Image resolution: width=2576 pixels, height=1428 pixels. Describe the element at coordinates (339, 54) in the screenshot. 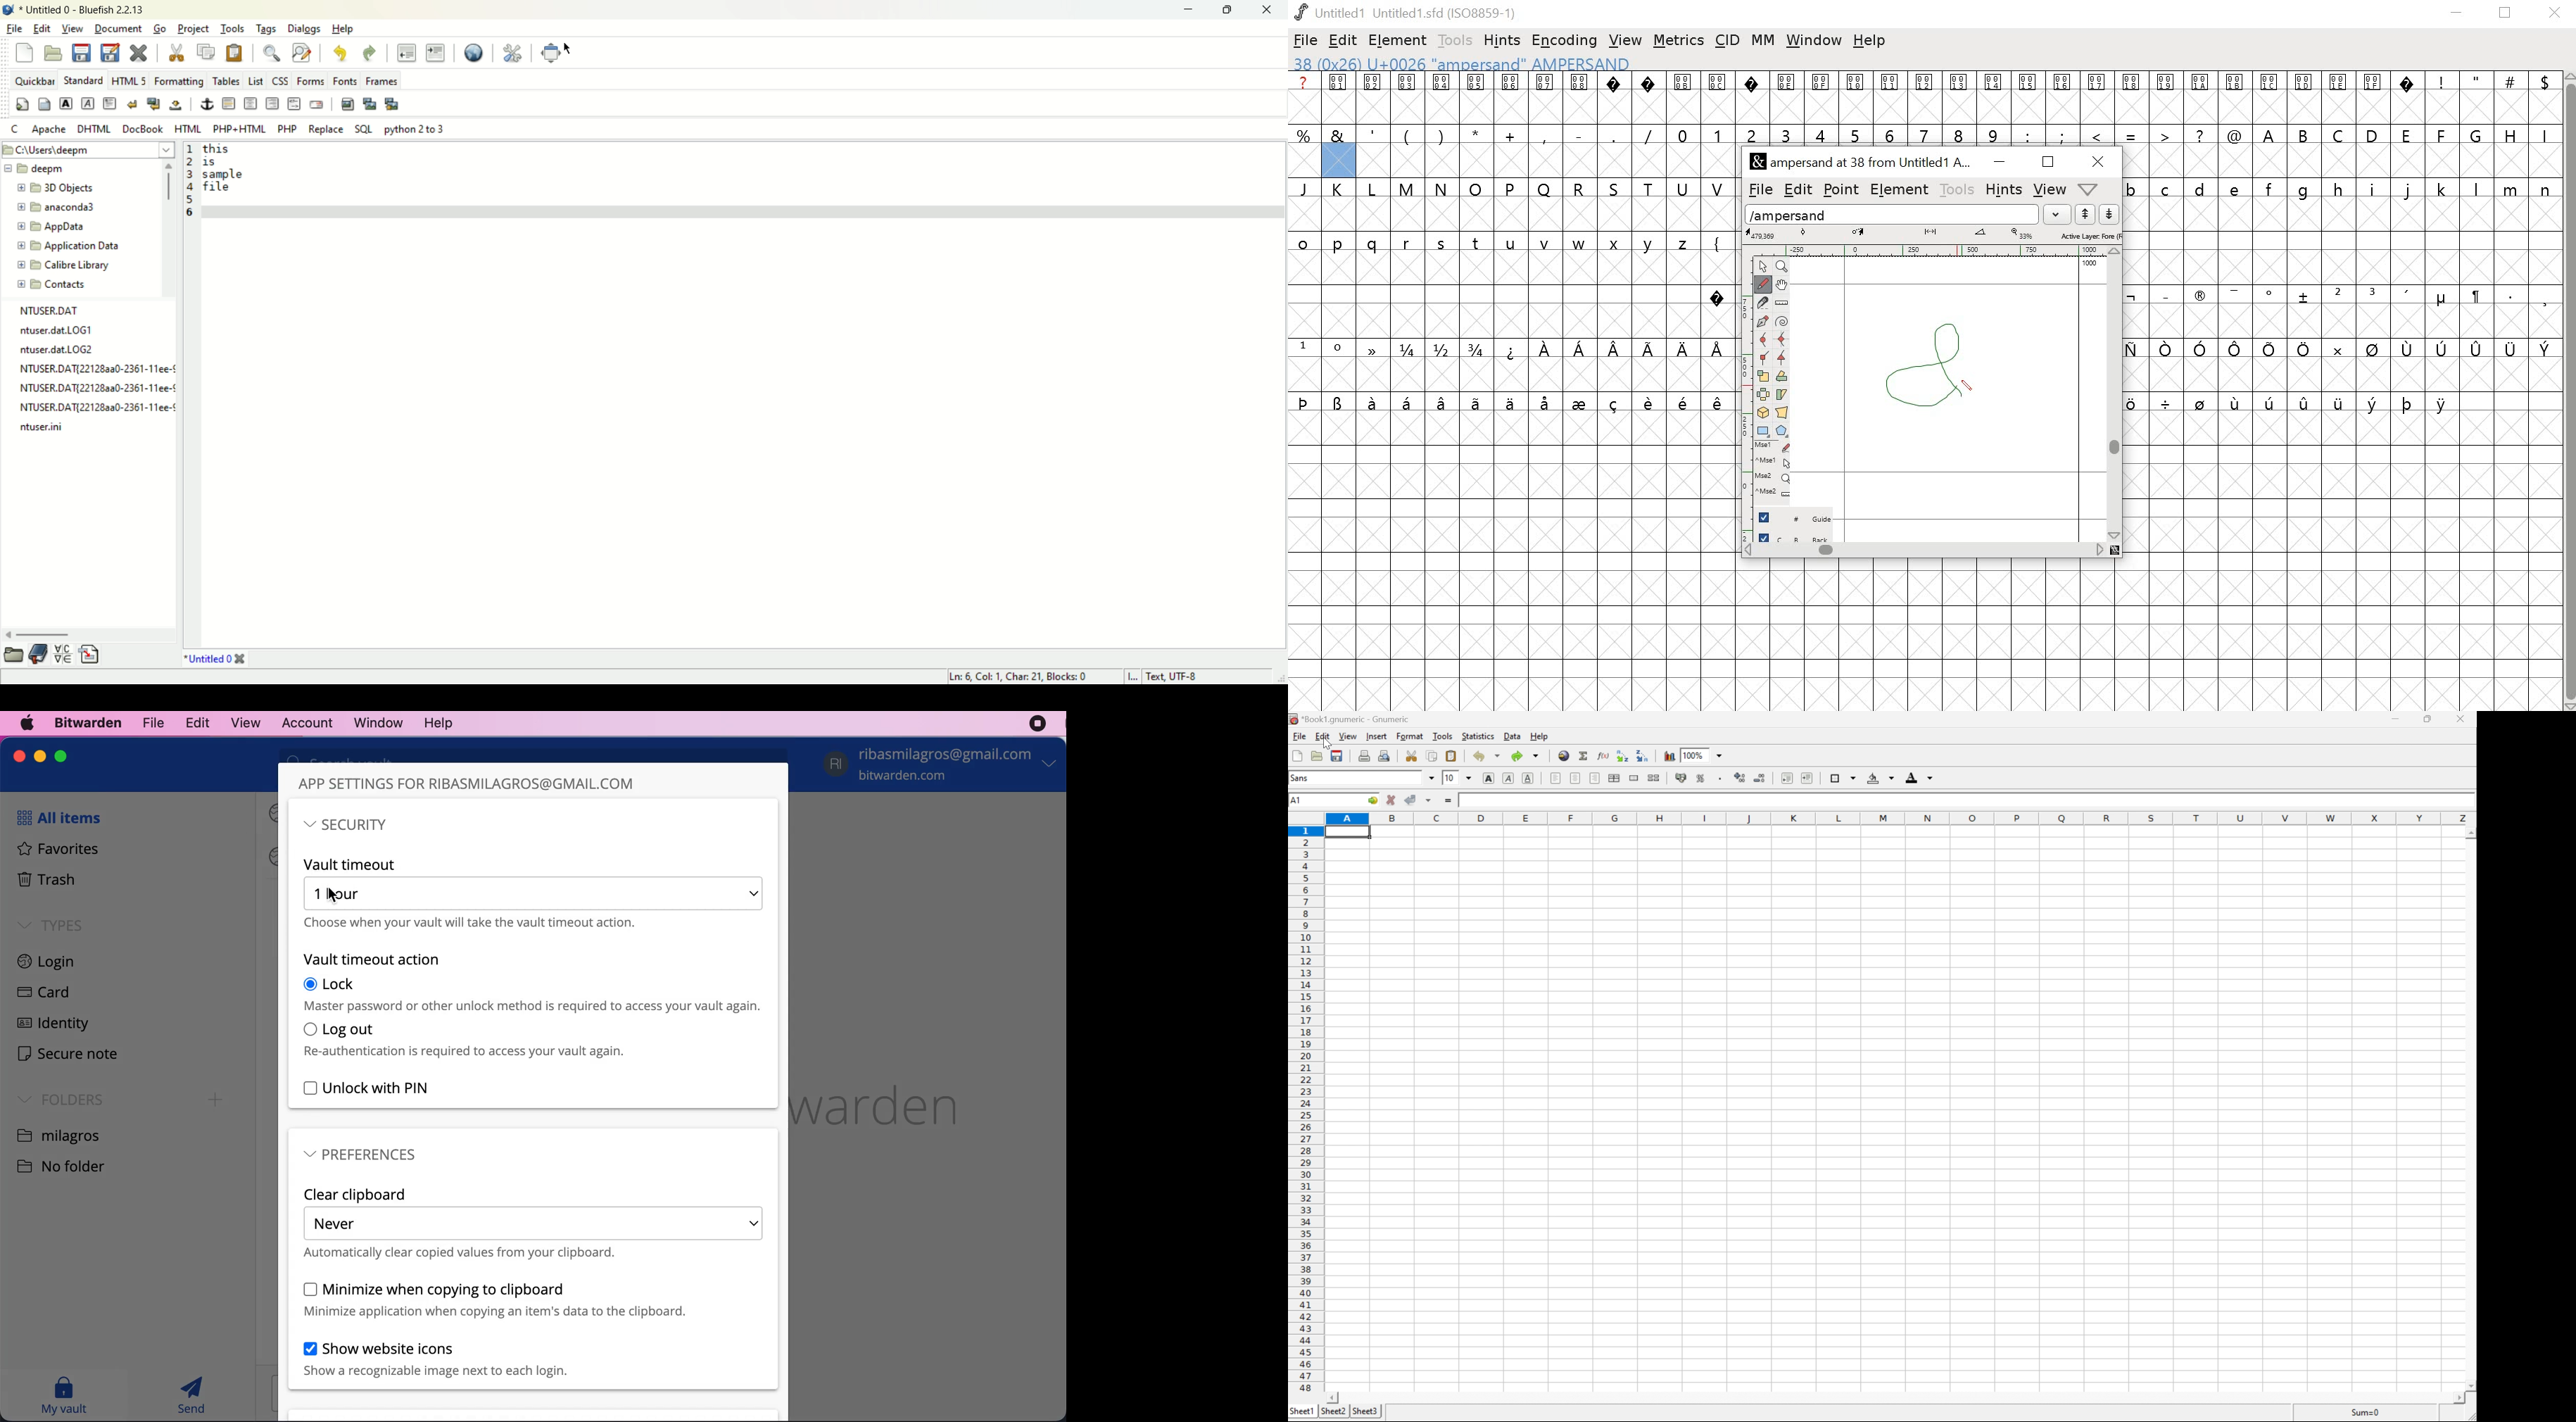

I see `undo` at that location.